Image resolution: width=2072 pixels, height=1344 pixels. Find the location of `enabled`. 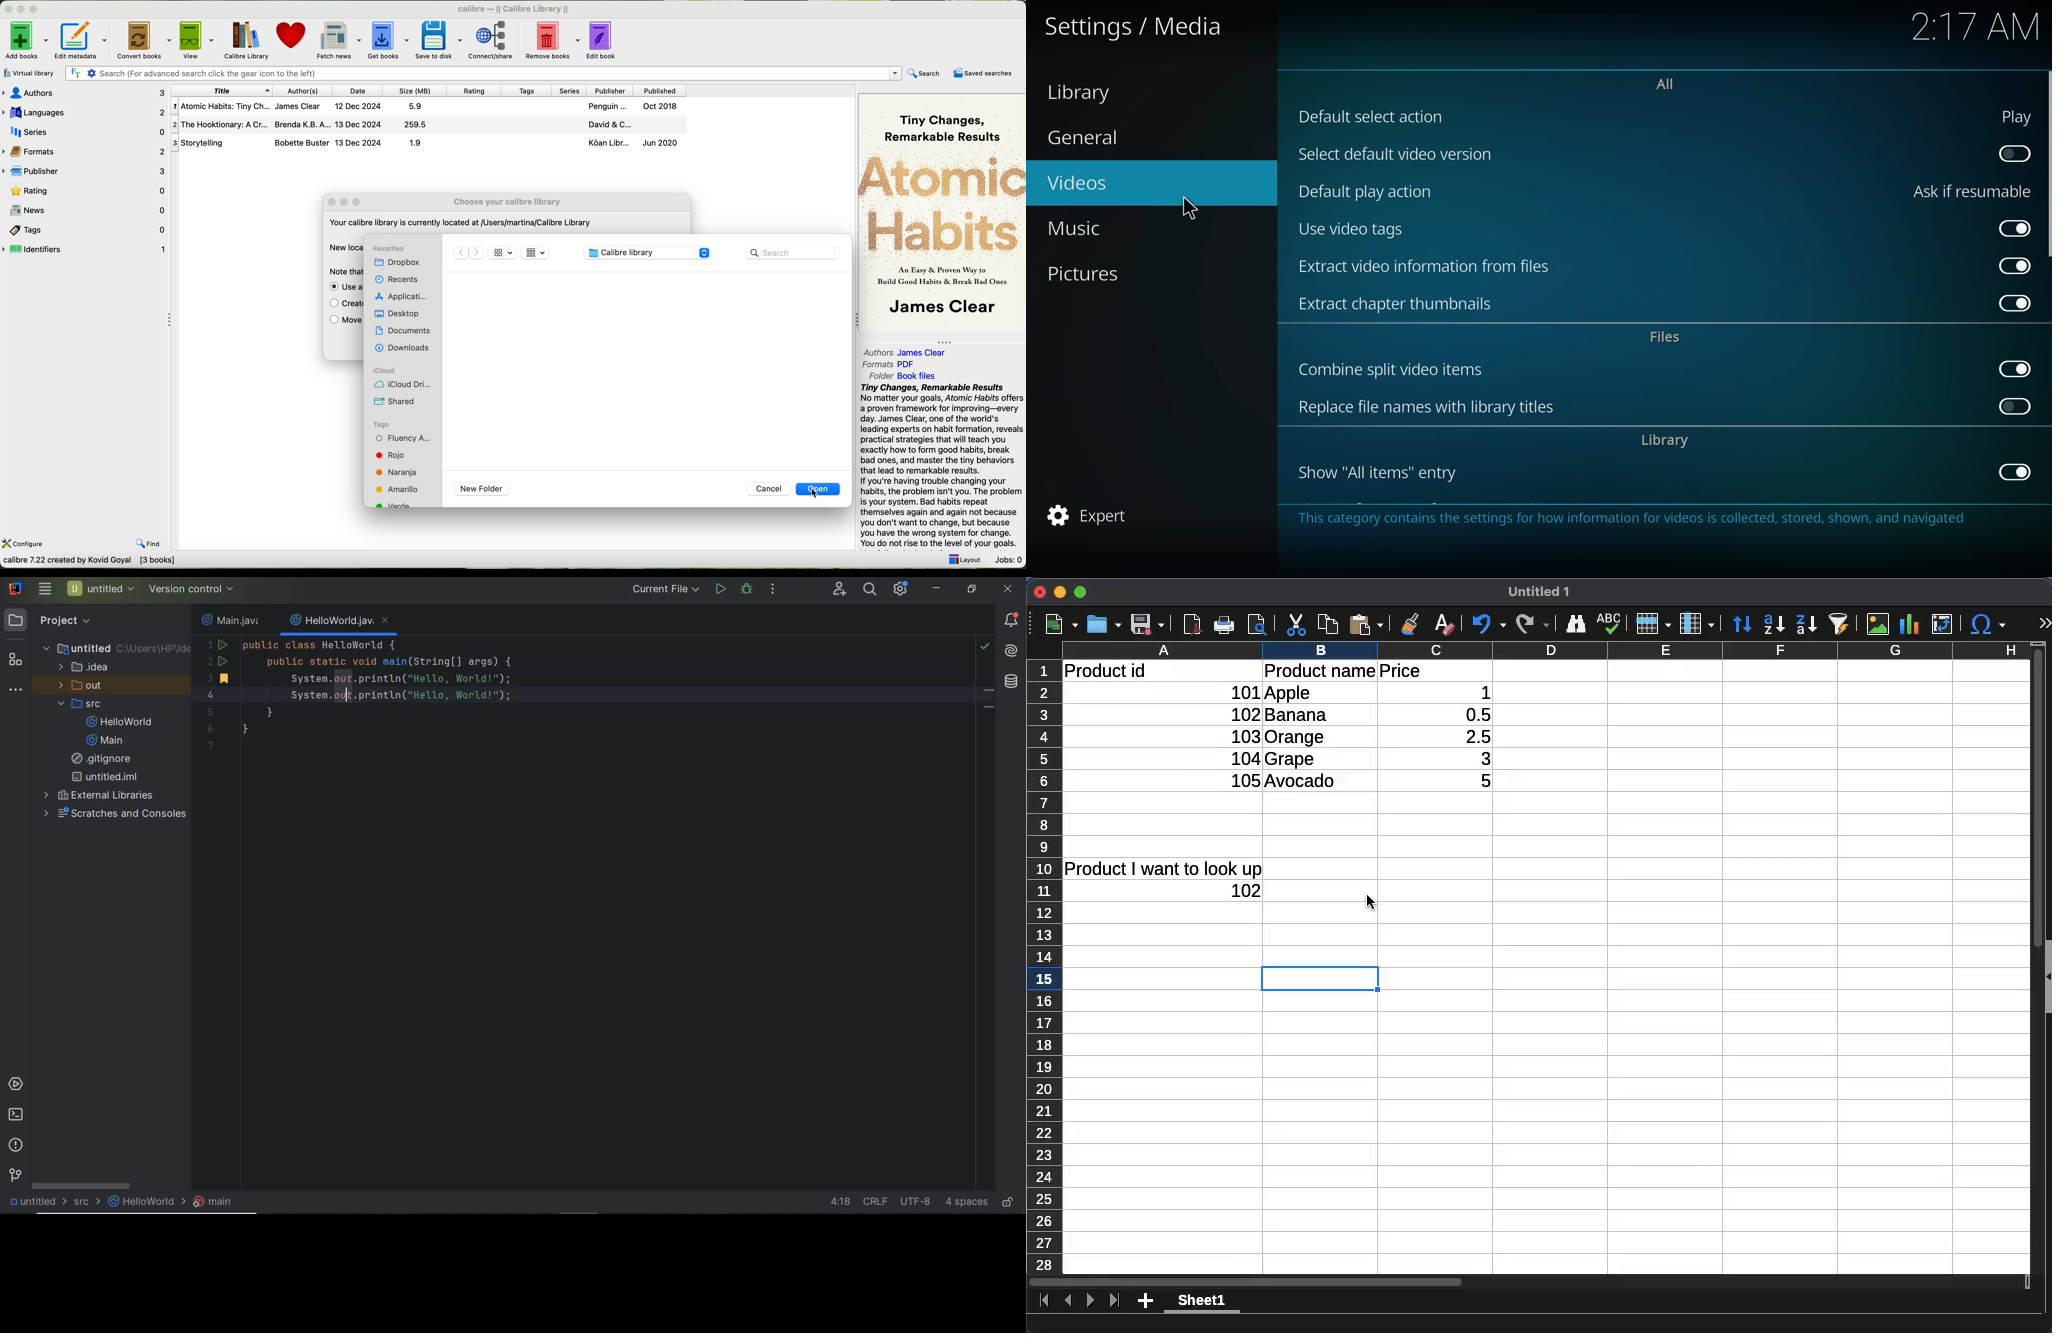

enabled is located at coordinates (2008, 227).